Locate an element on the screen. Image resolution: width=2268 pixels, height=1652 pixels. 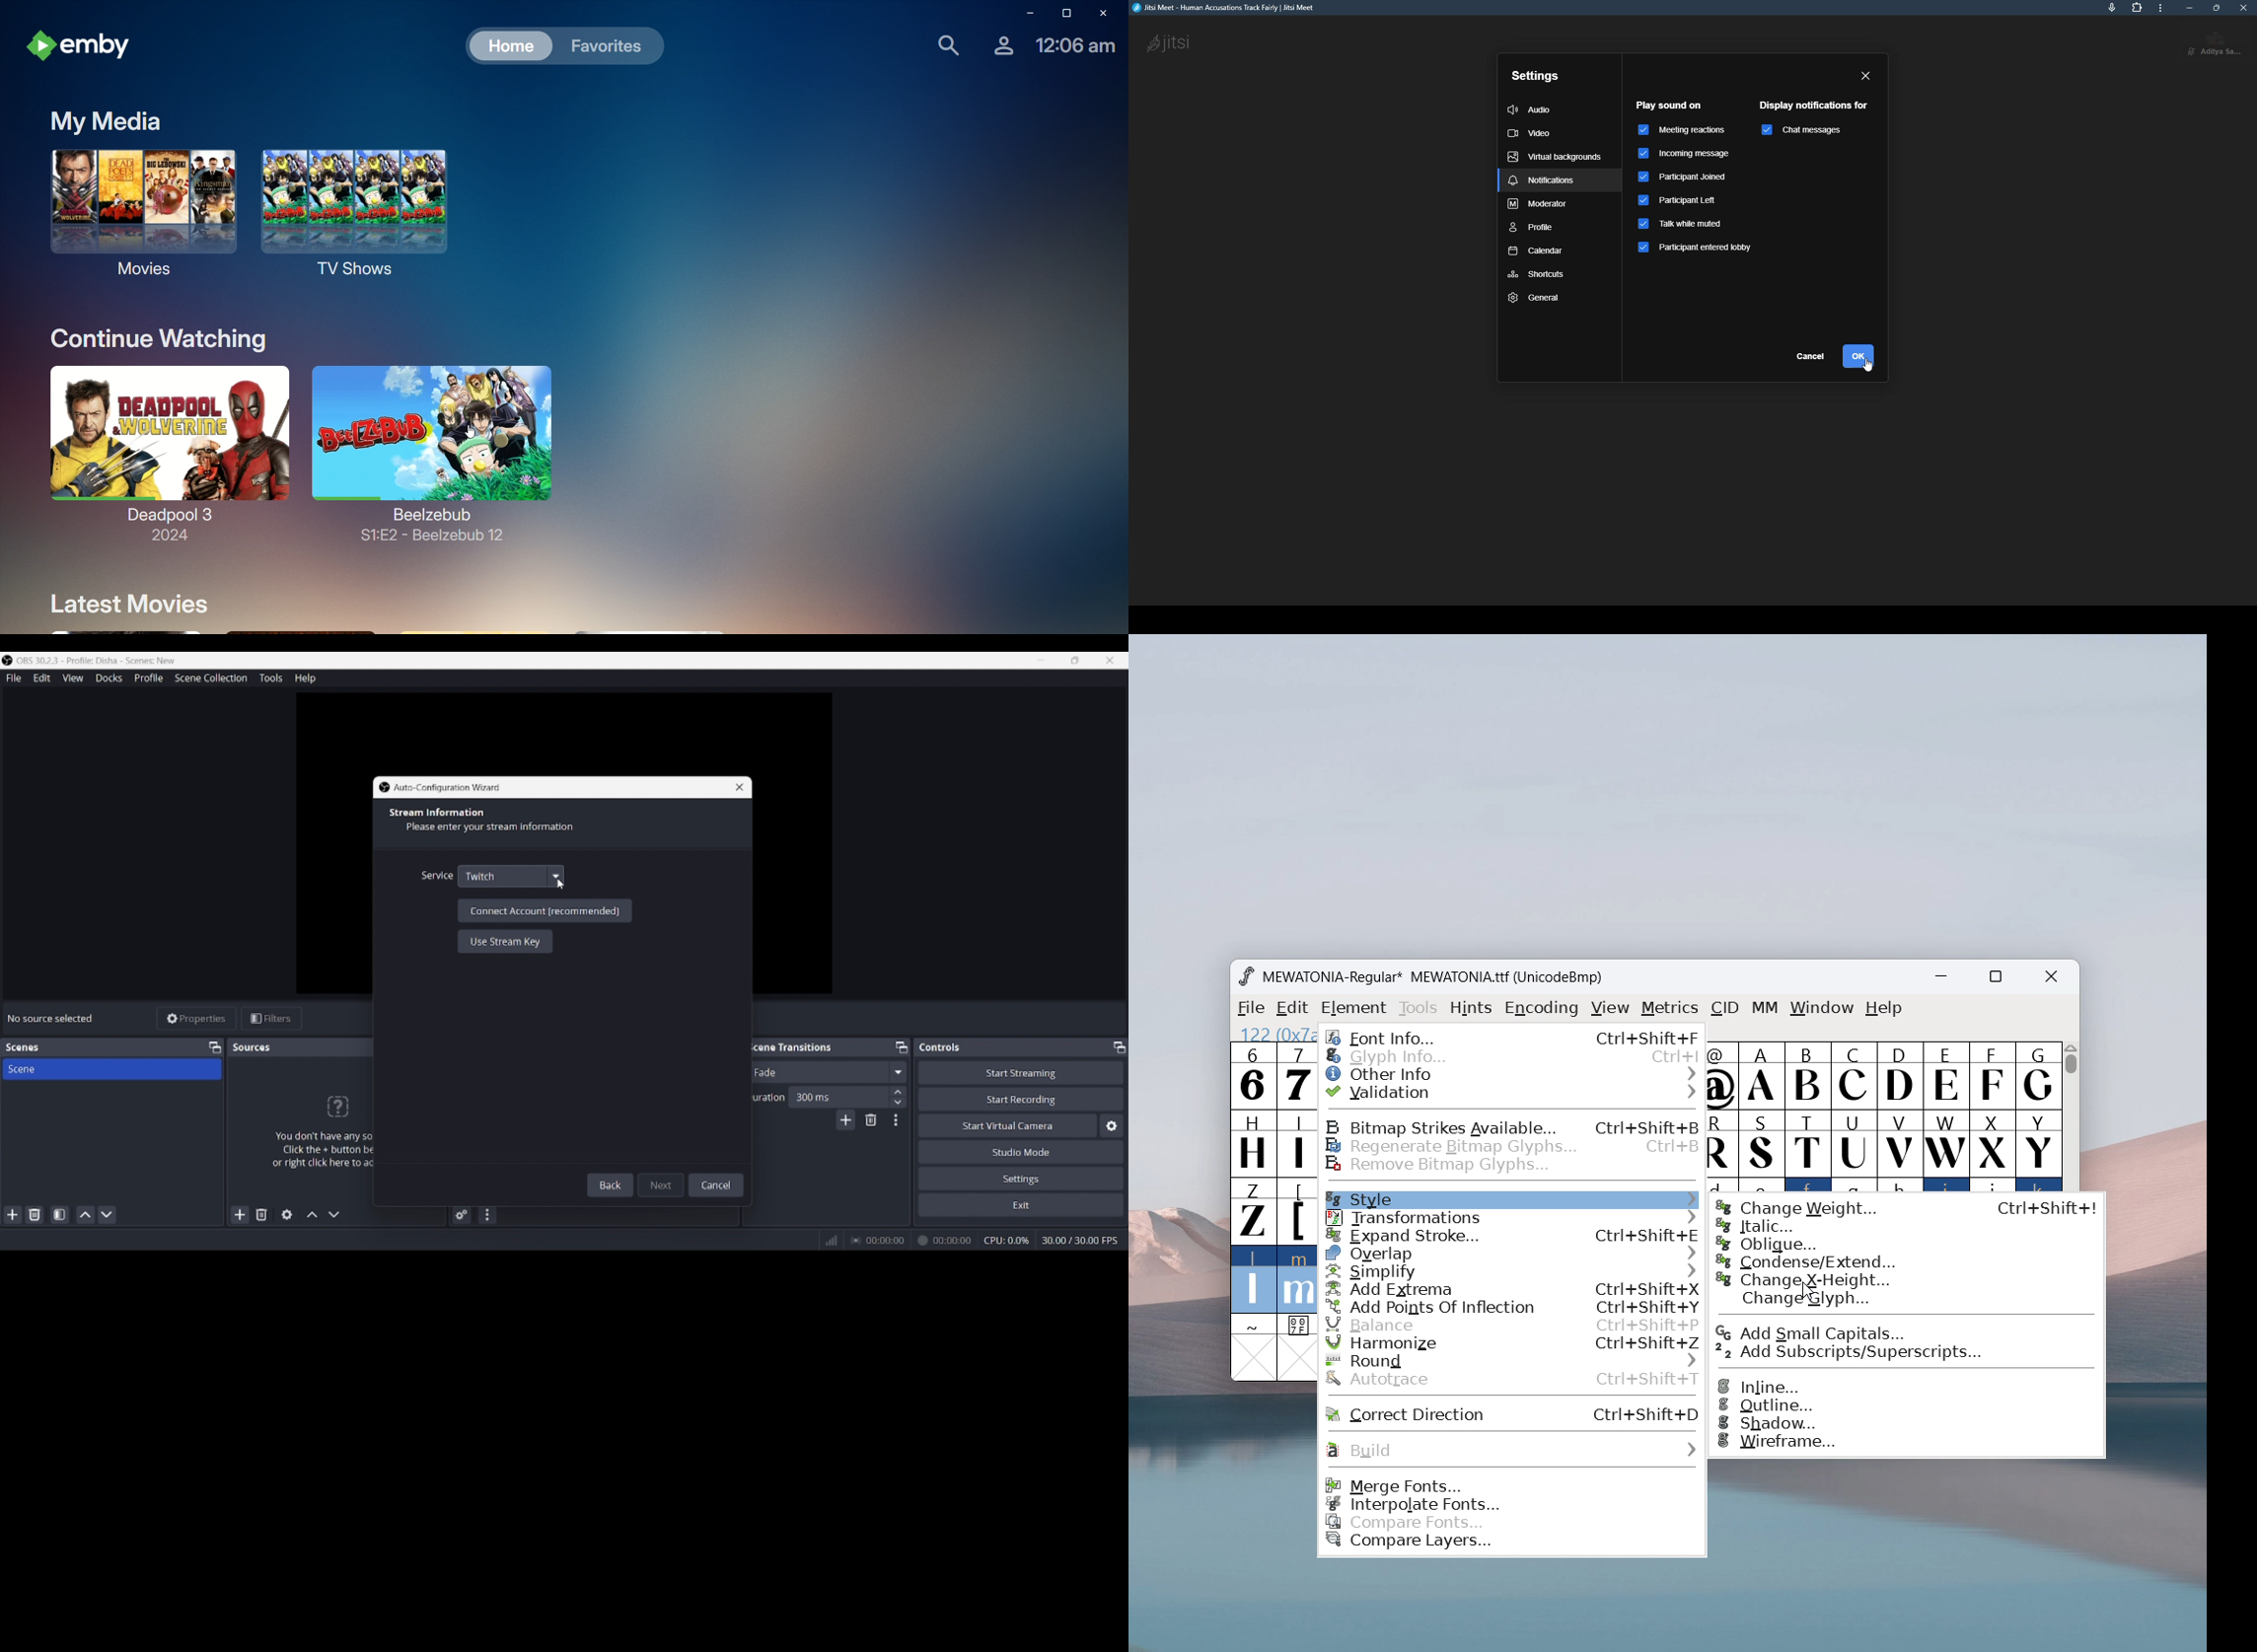
122 (0x7a is located at coordinates (1276, 1034).